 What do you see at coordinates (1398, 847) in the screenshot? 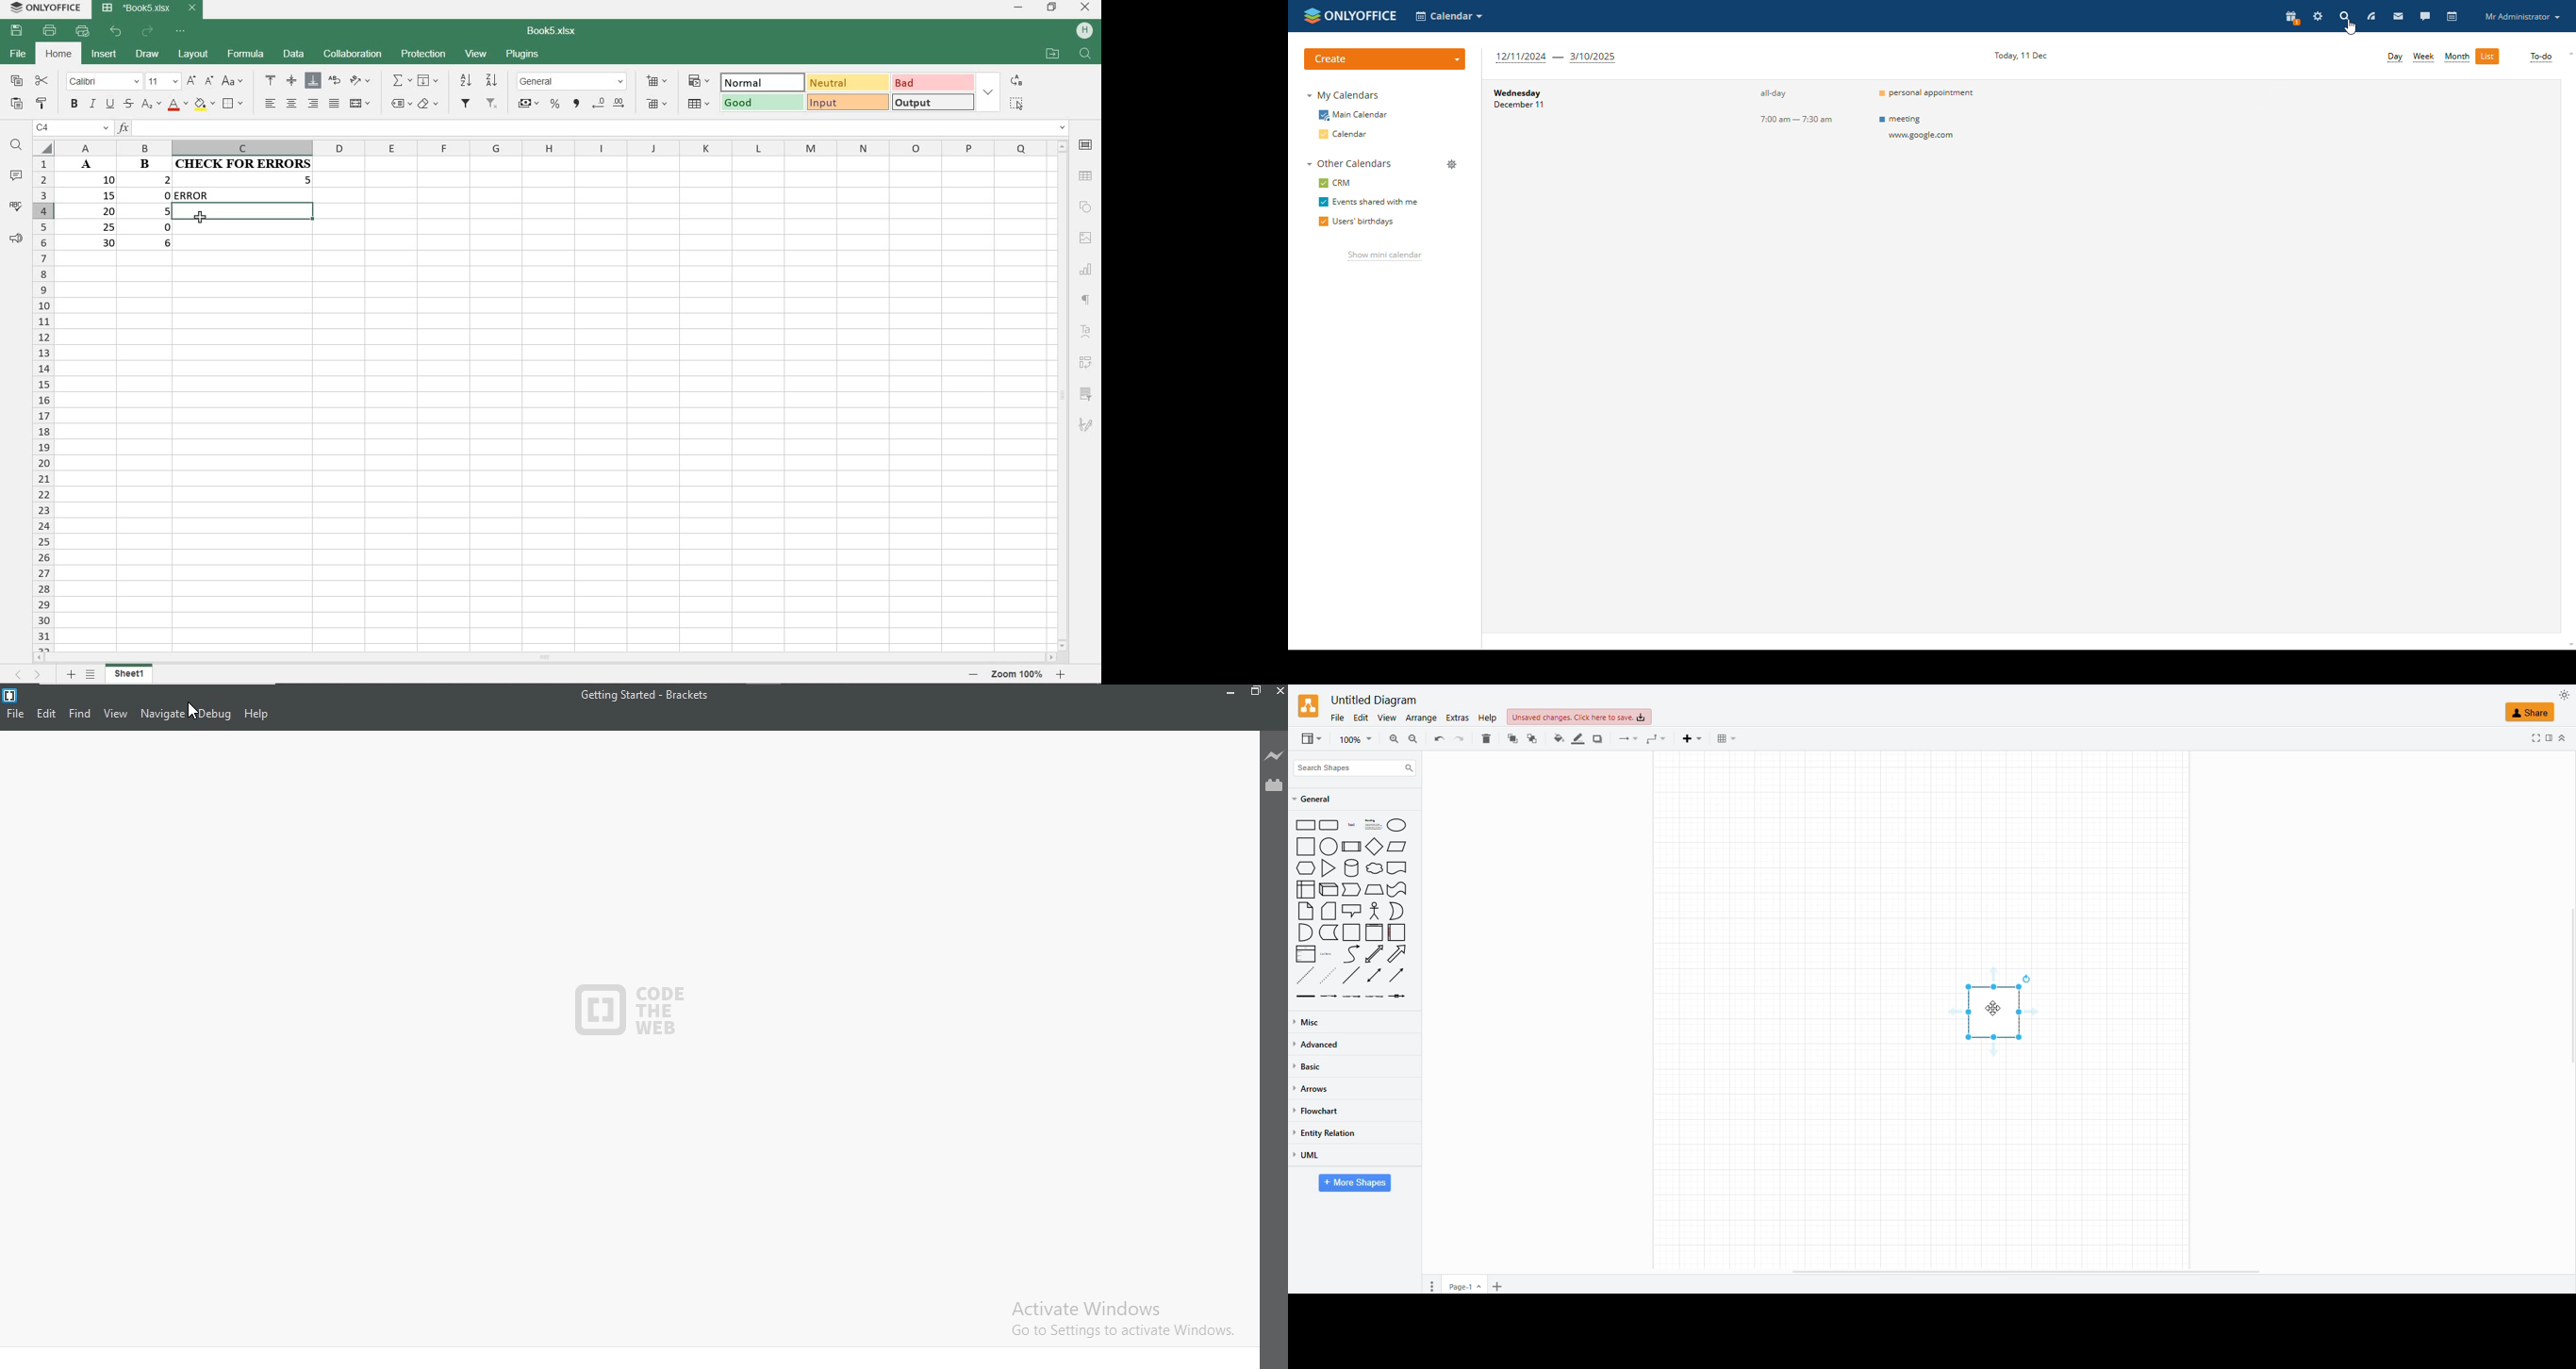
I see `parellelogram` at bounding box center [1398, 847].